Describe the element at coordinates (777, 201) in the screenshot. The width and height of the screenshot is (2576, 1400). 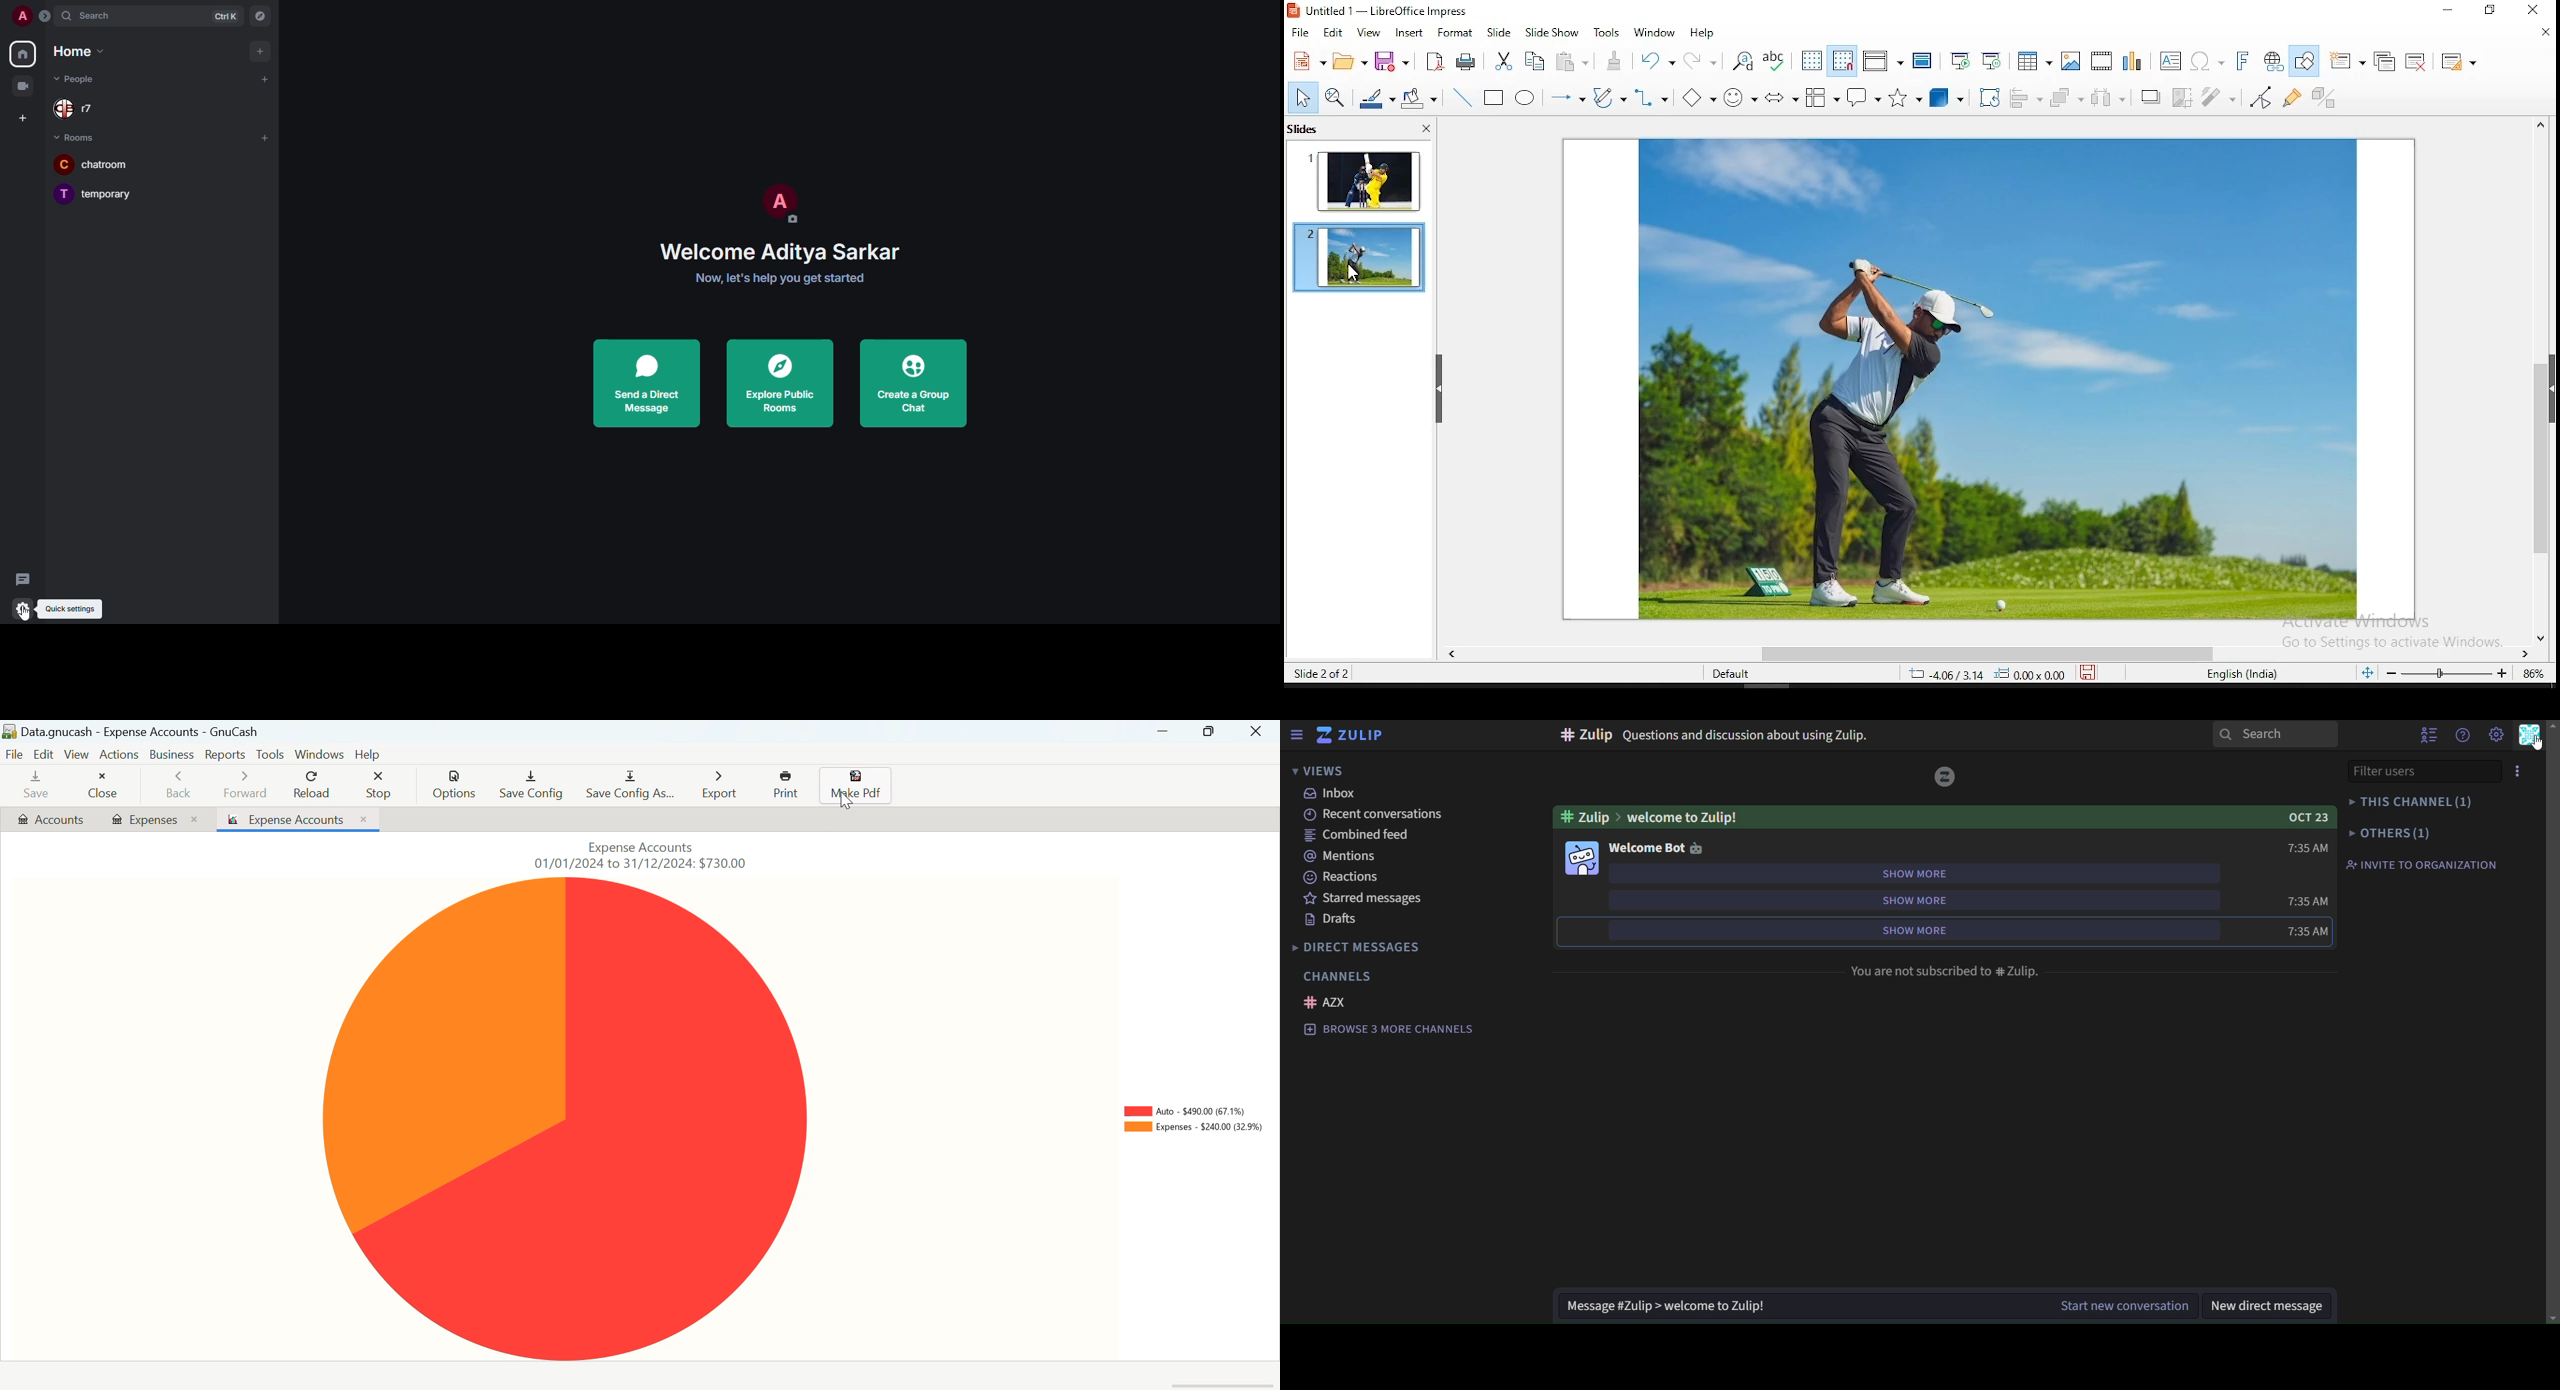
I see `profile pic` at that location.